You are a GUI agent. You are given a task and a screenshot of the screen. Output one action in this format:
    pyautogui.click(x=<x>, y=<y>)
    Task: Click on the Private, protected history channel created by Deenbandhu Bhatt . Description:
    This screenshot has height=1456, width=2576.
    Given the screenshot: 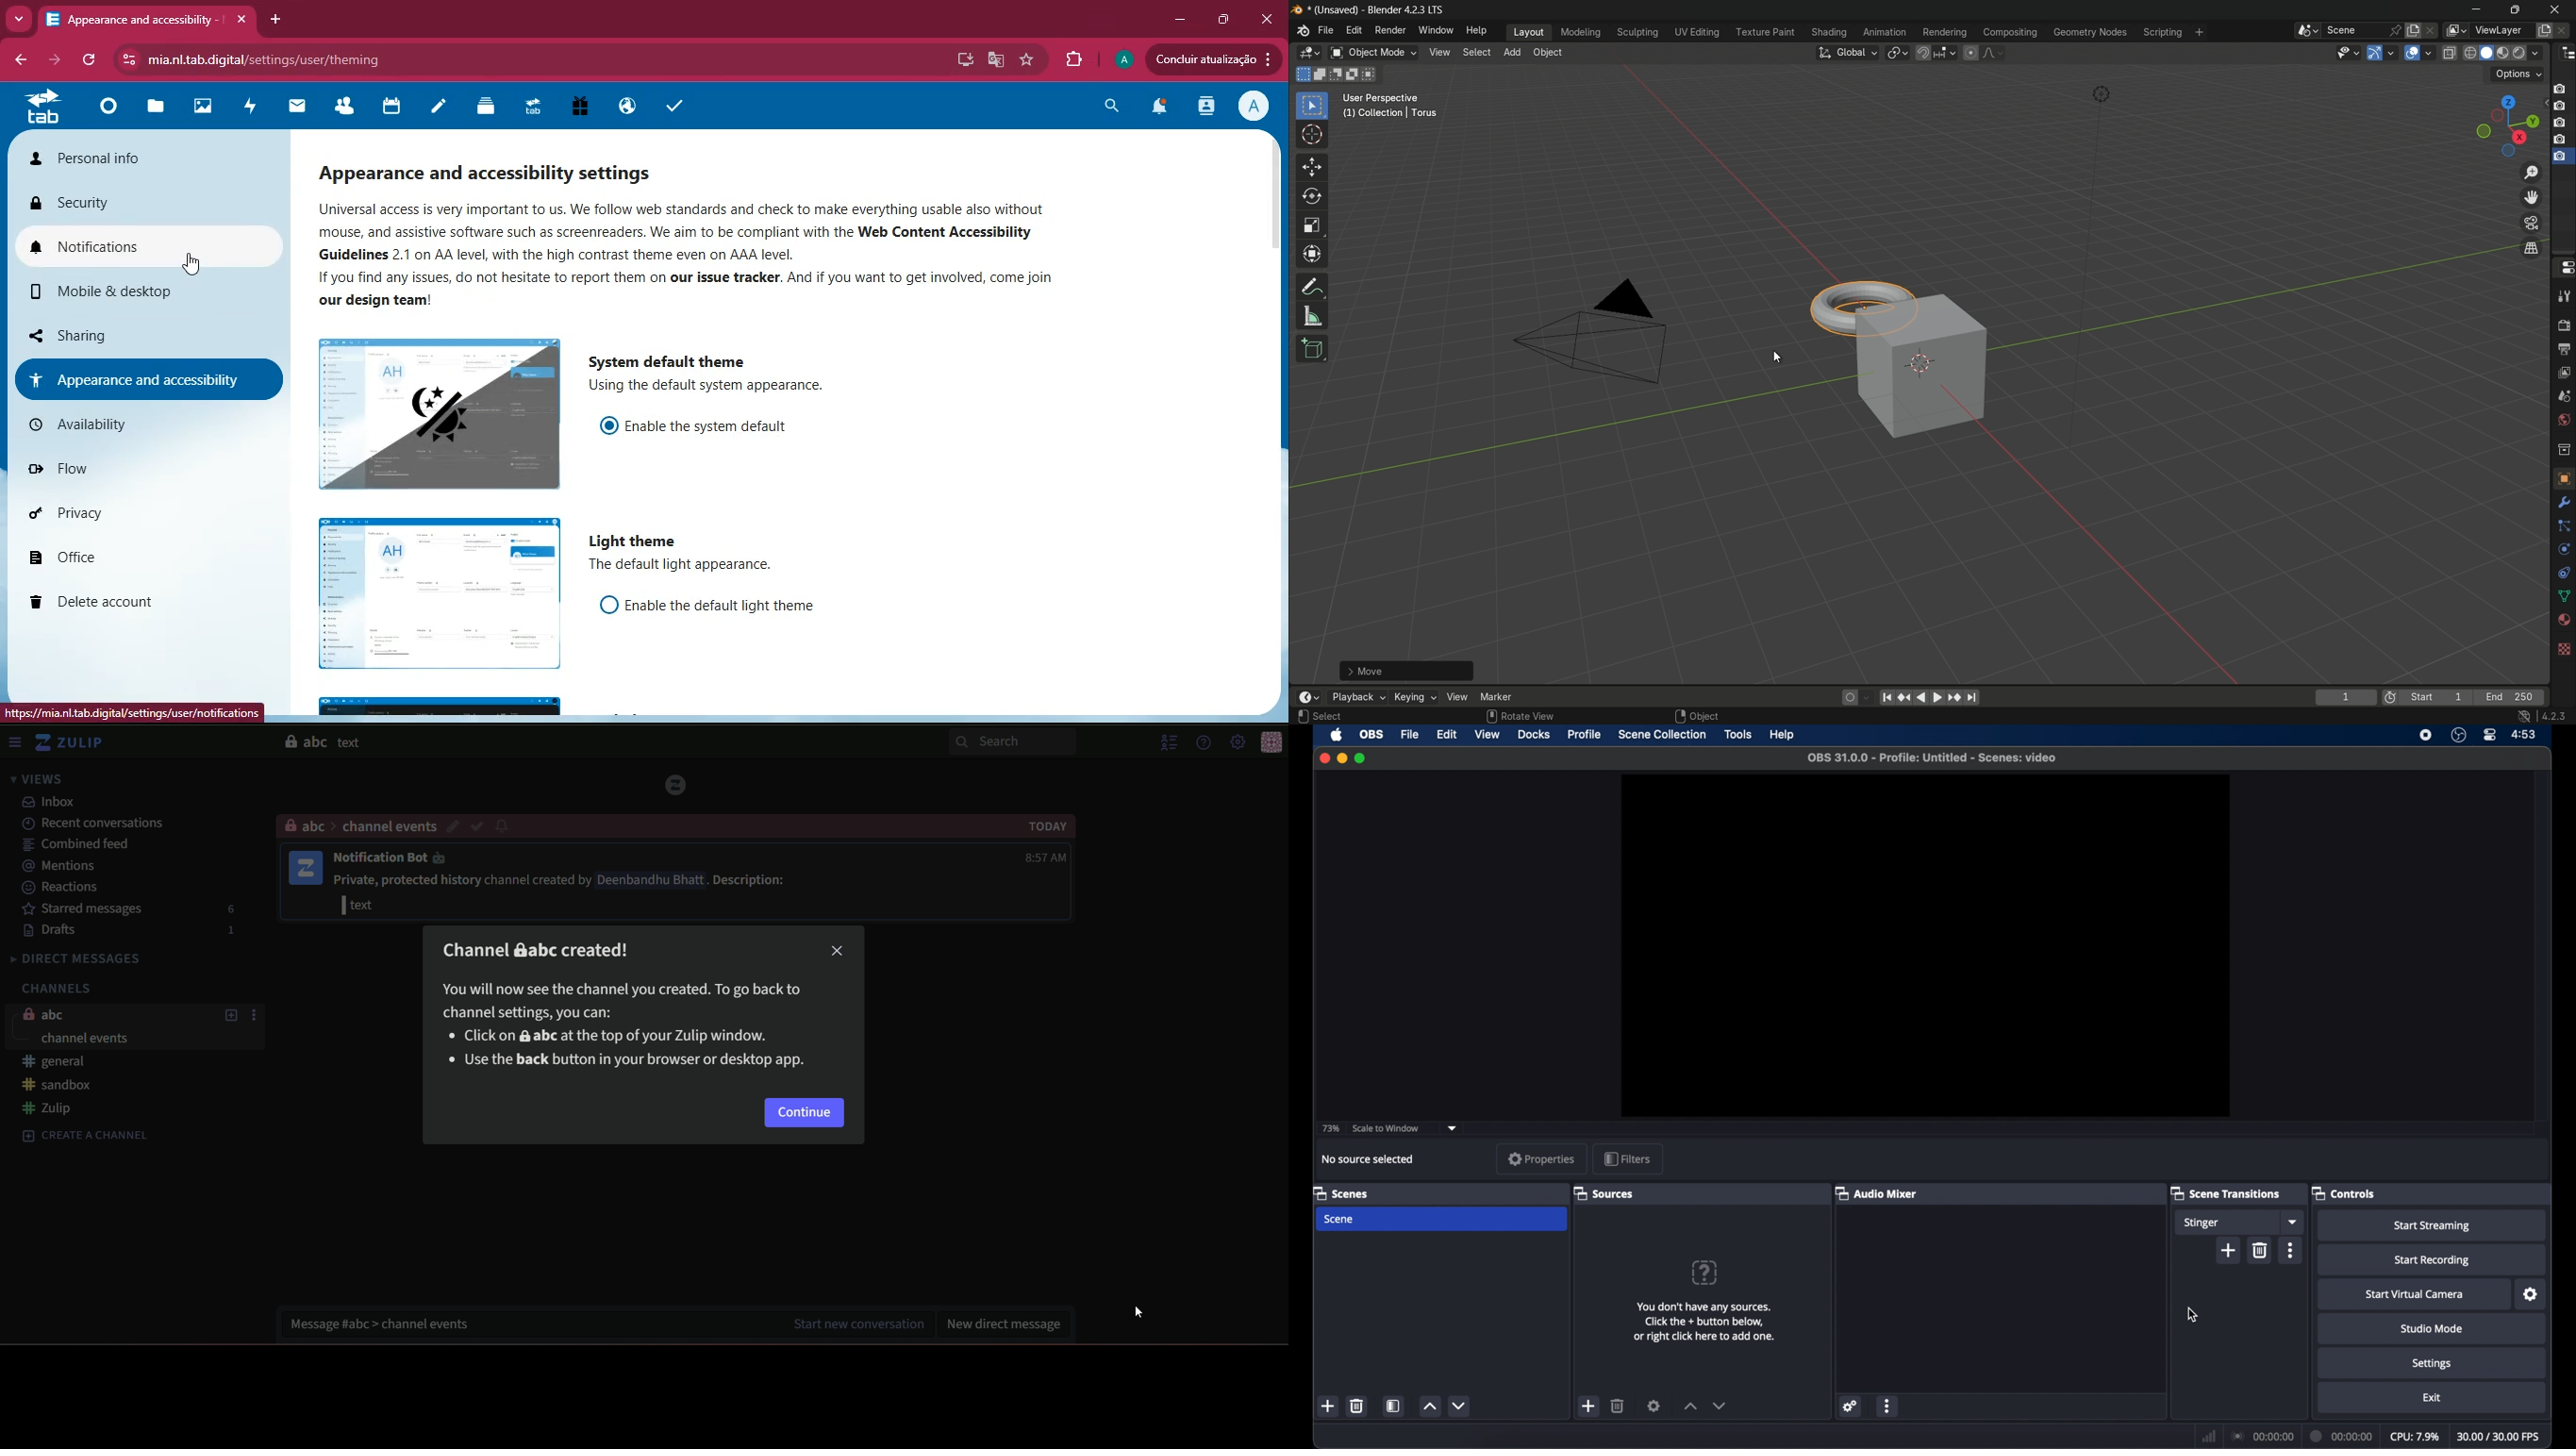 What is the action you would take?
    pyautogui.click(x=567, y=879)
    